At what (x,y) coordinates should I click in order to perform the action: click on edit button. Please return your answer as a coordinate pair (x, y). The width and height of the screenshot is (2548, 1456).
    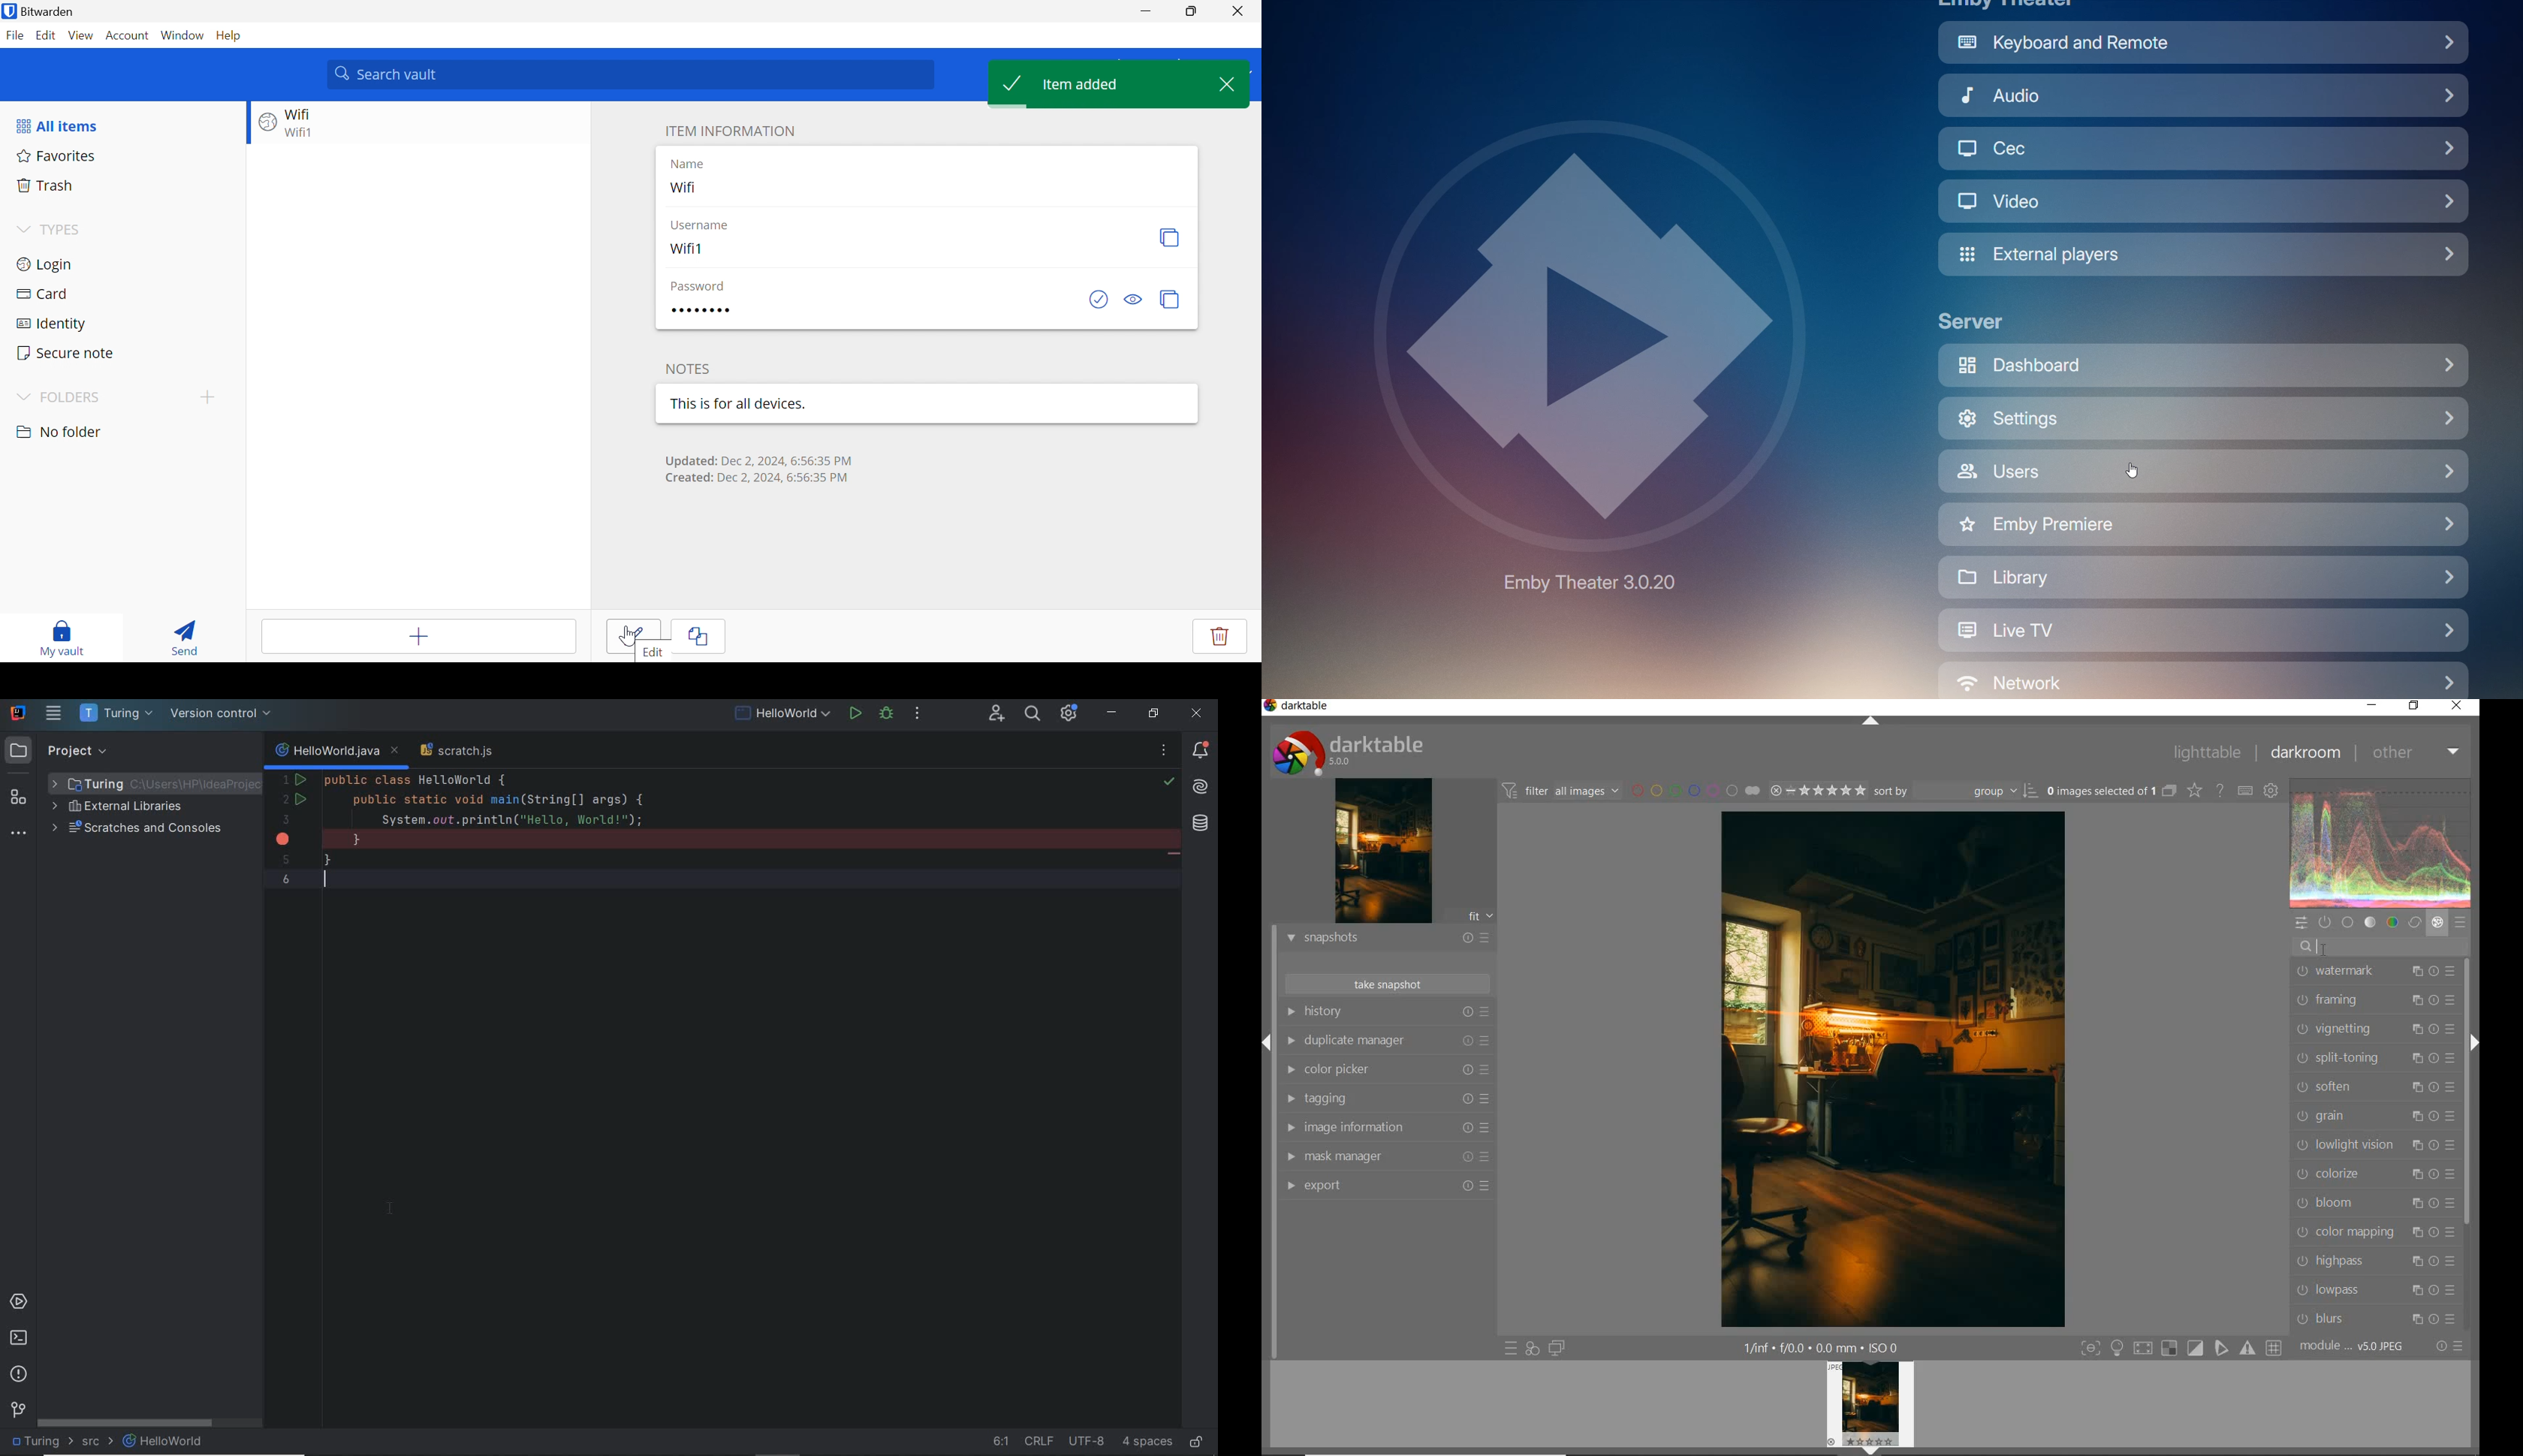
    Looking at the image, I should click on (632, 632).